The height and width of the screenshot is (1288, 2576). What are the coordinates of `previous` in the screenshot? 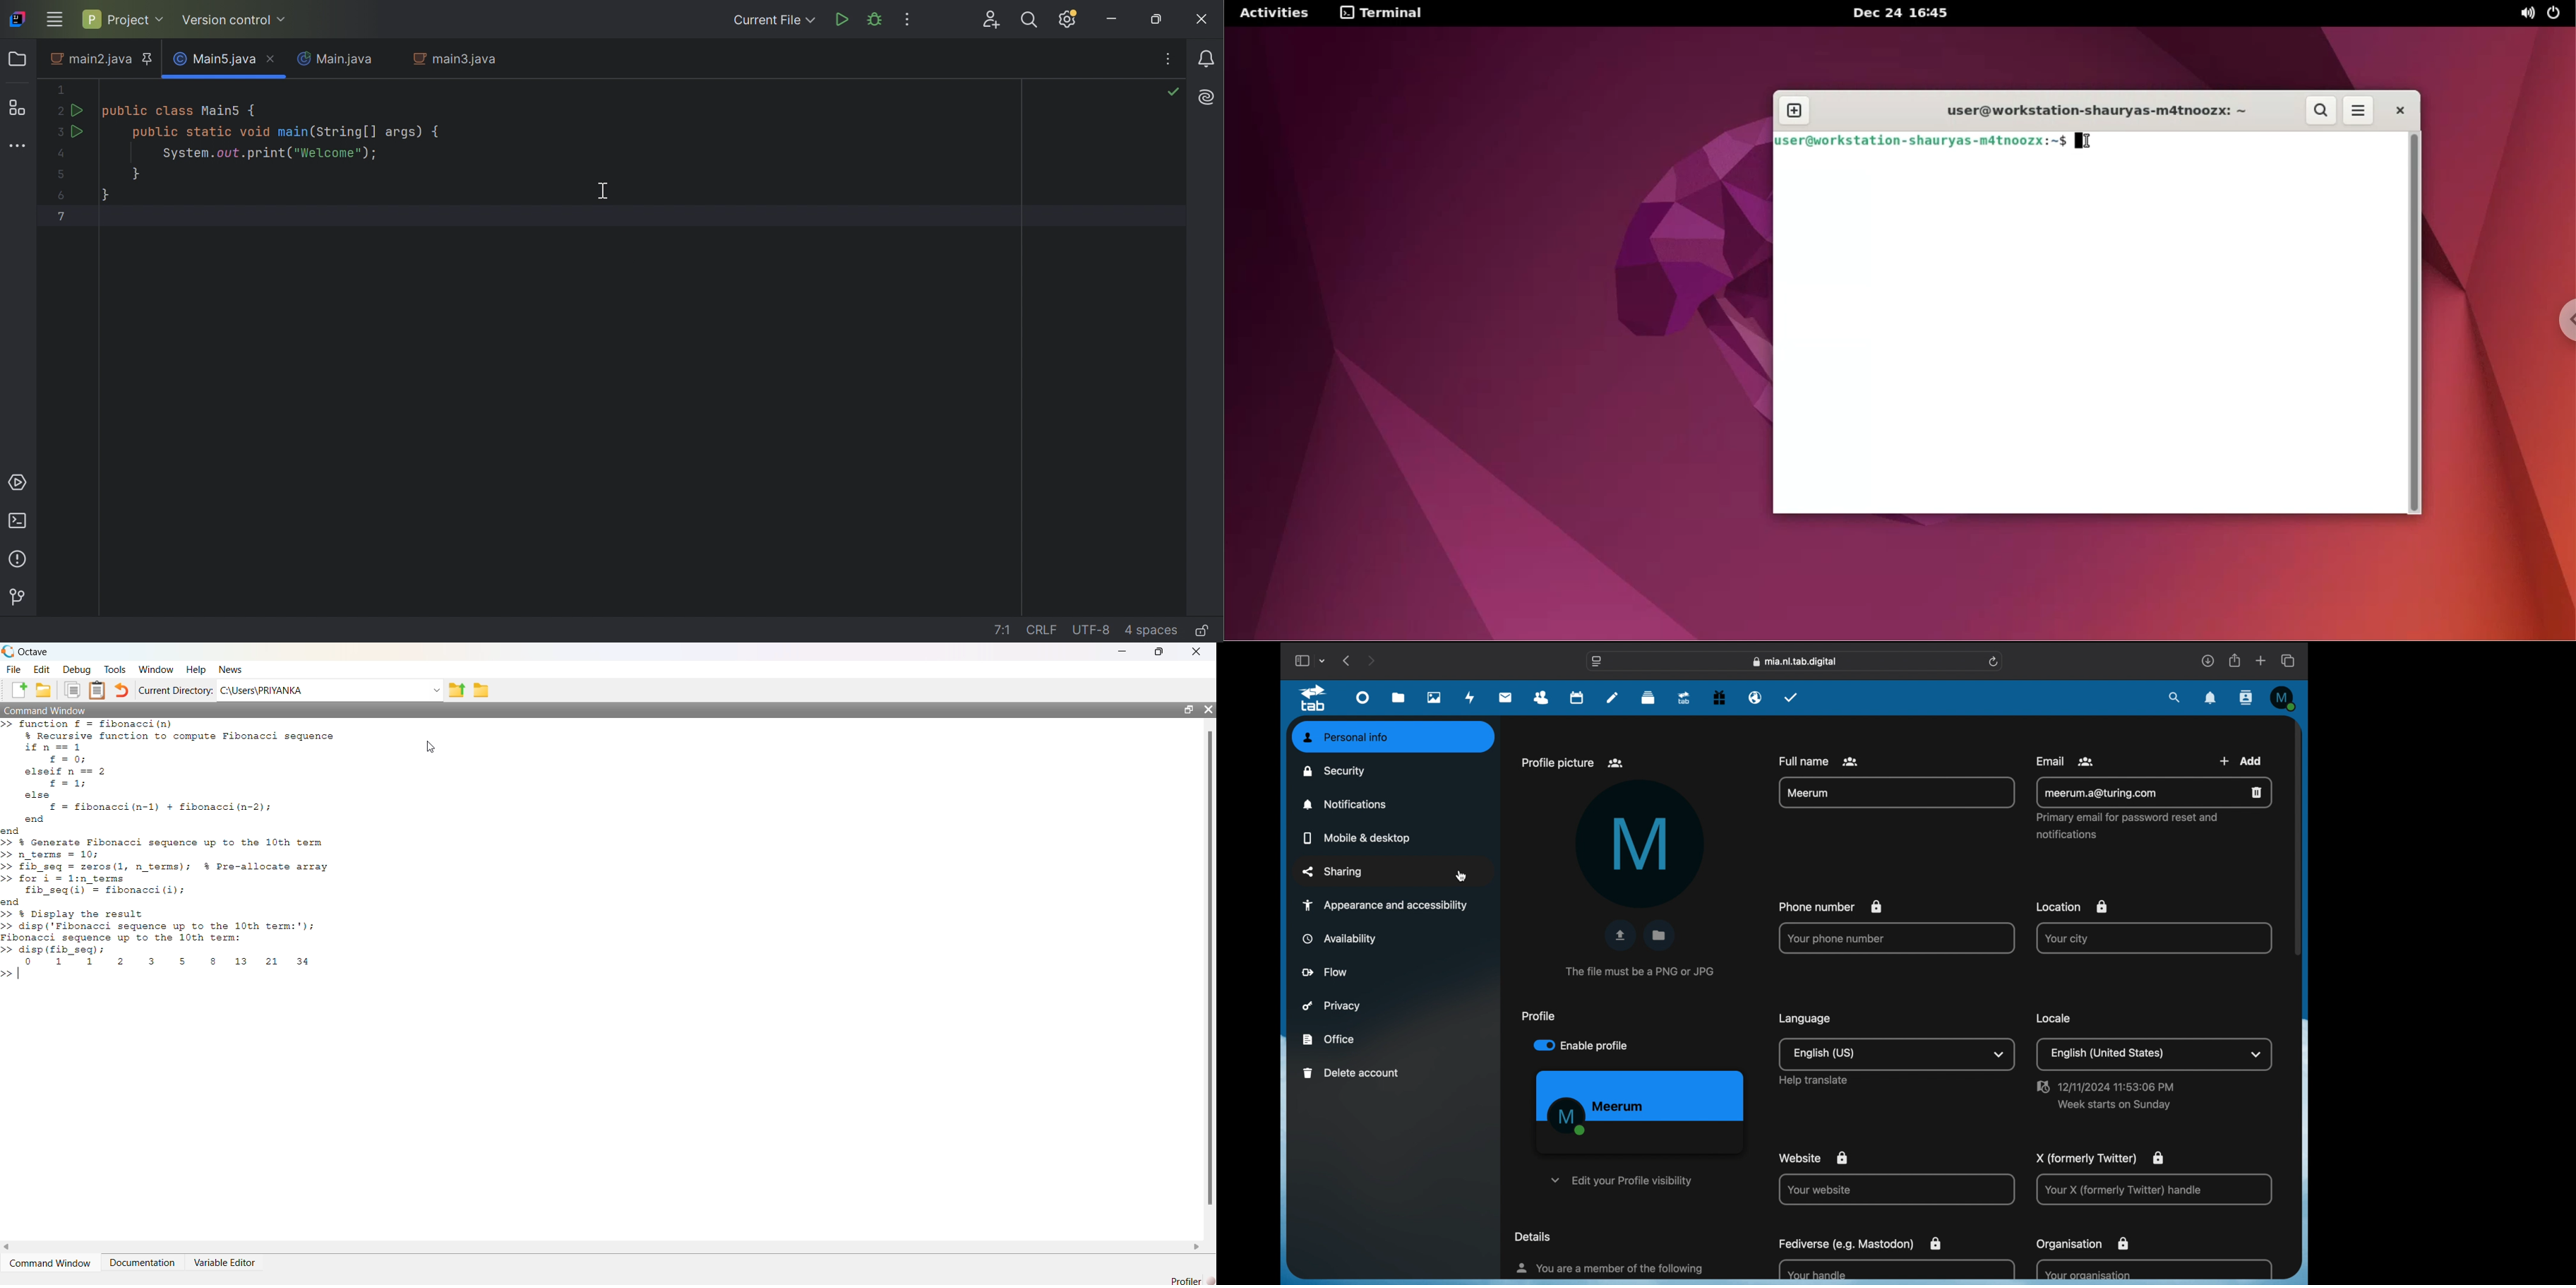 It's located at (1347, 660).